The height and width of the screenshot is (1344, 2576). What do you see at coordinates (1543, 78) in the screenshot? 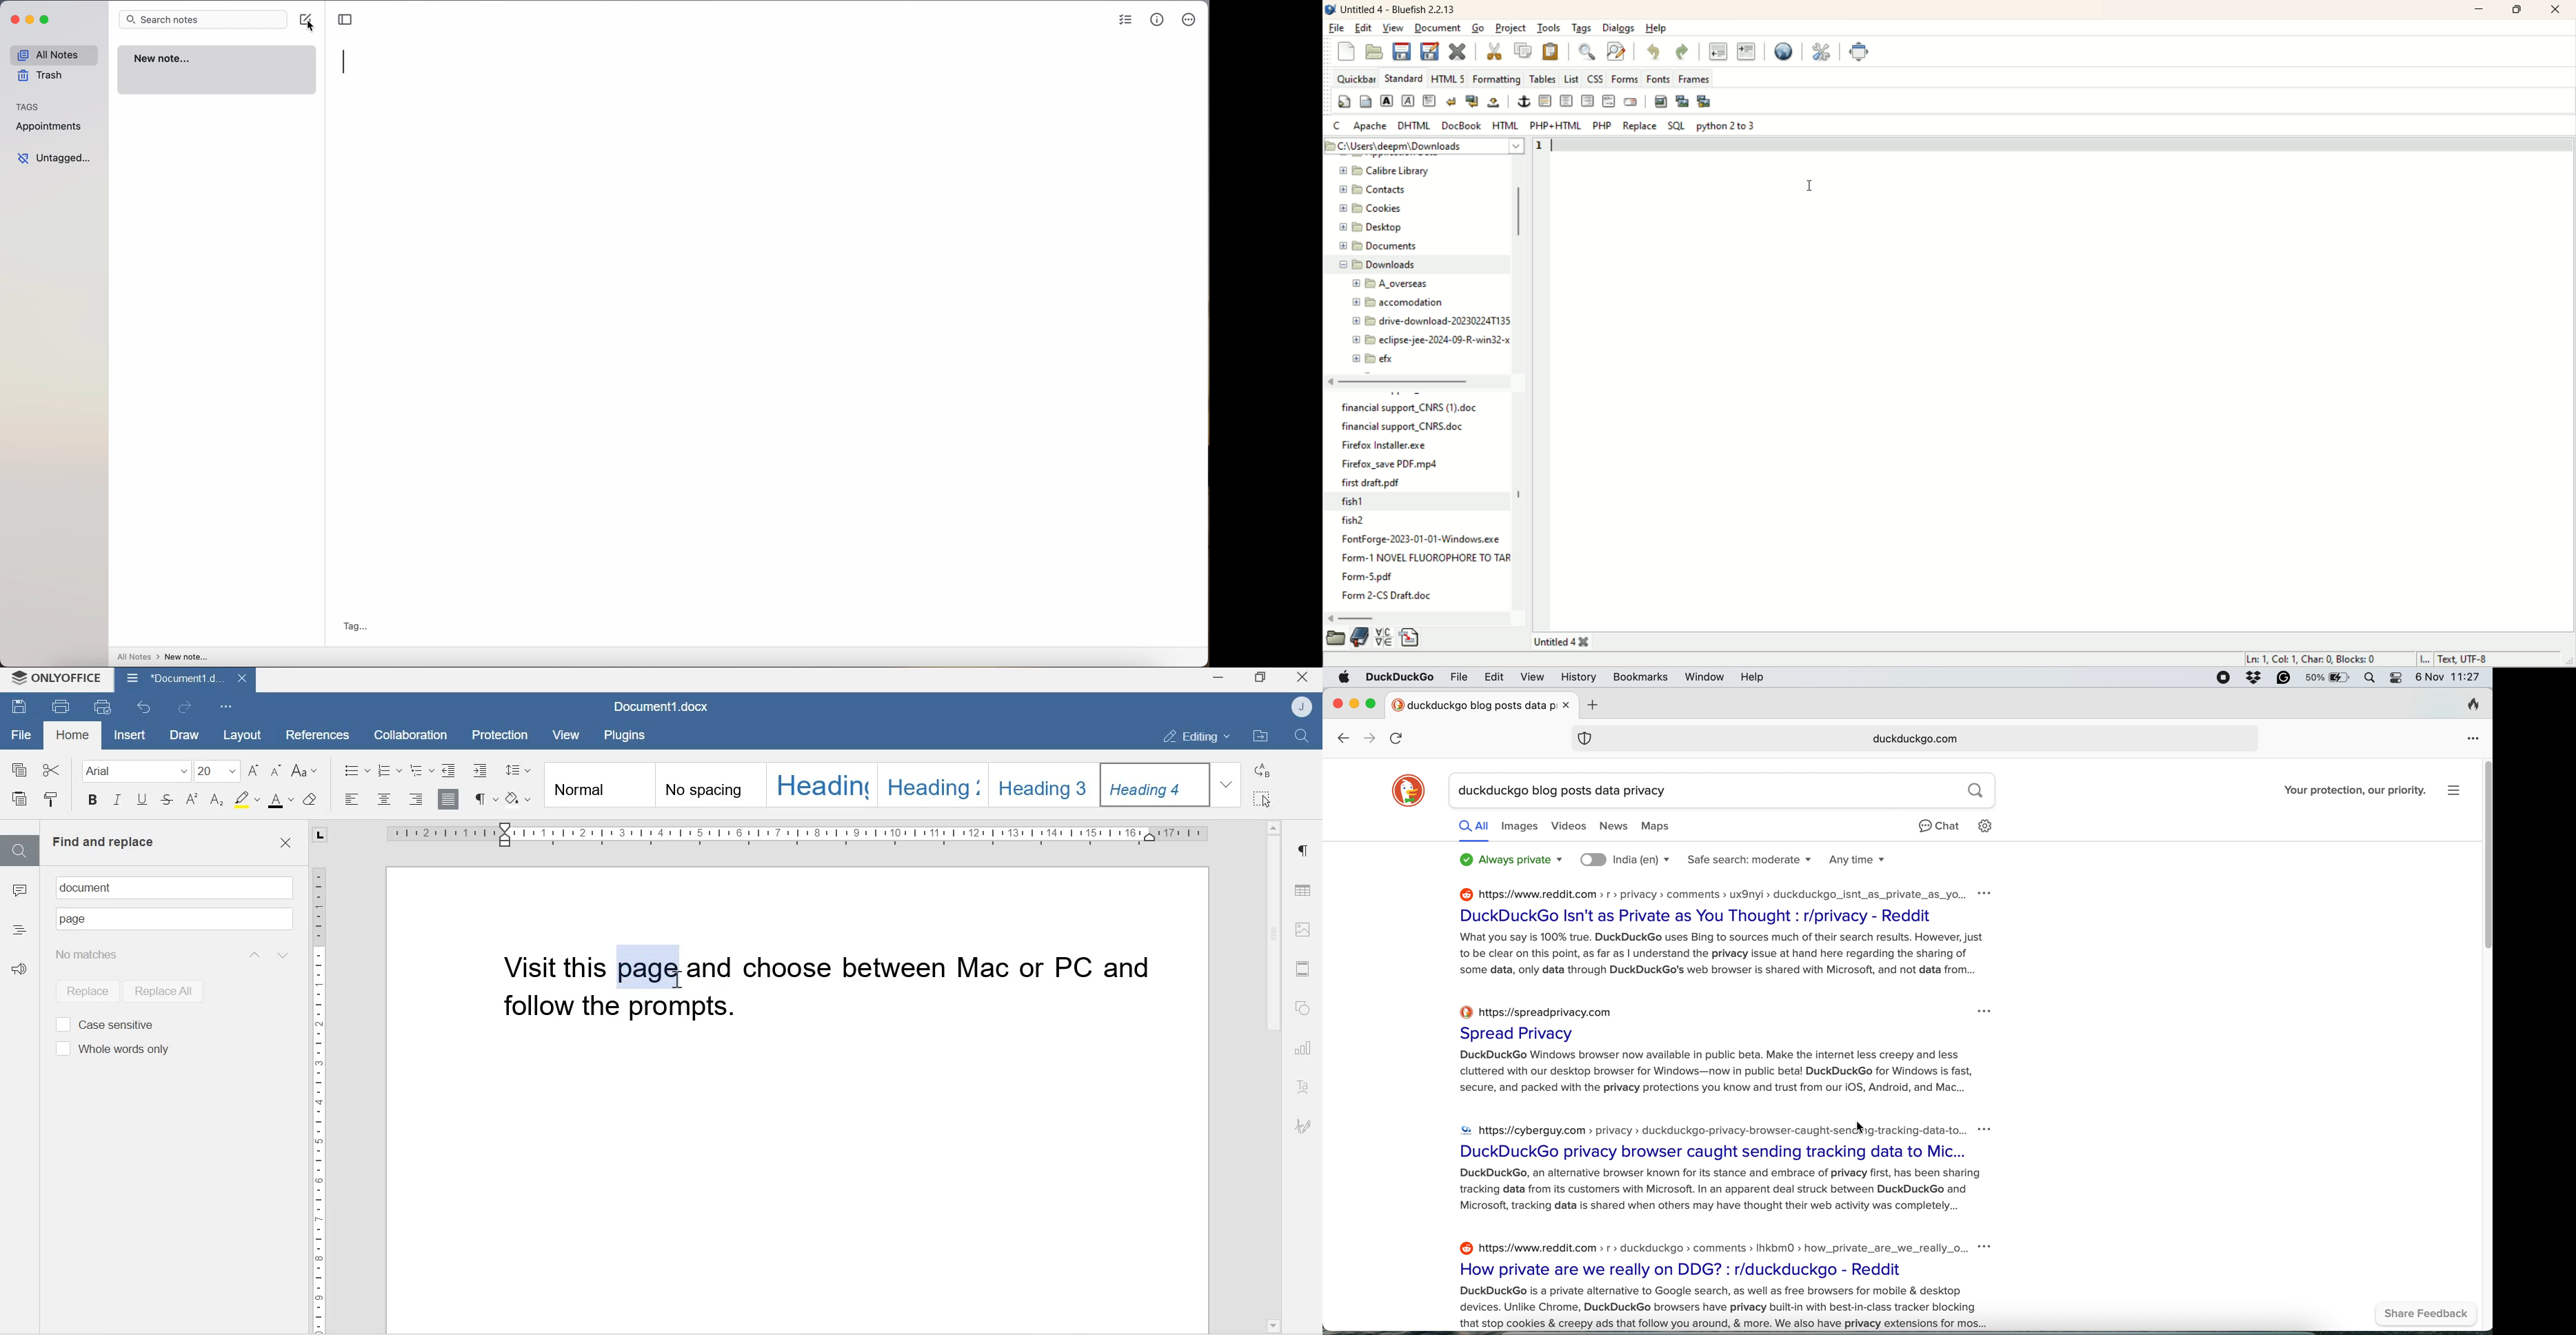
I see `tables` at bounding box center [1543, 78].